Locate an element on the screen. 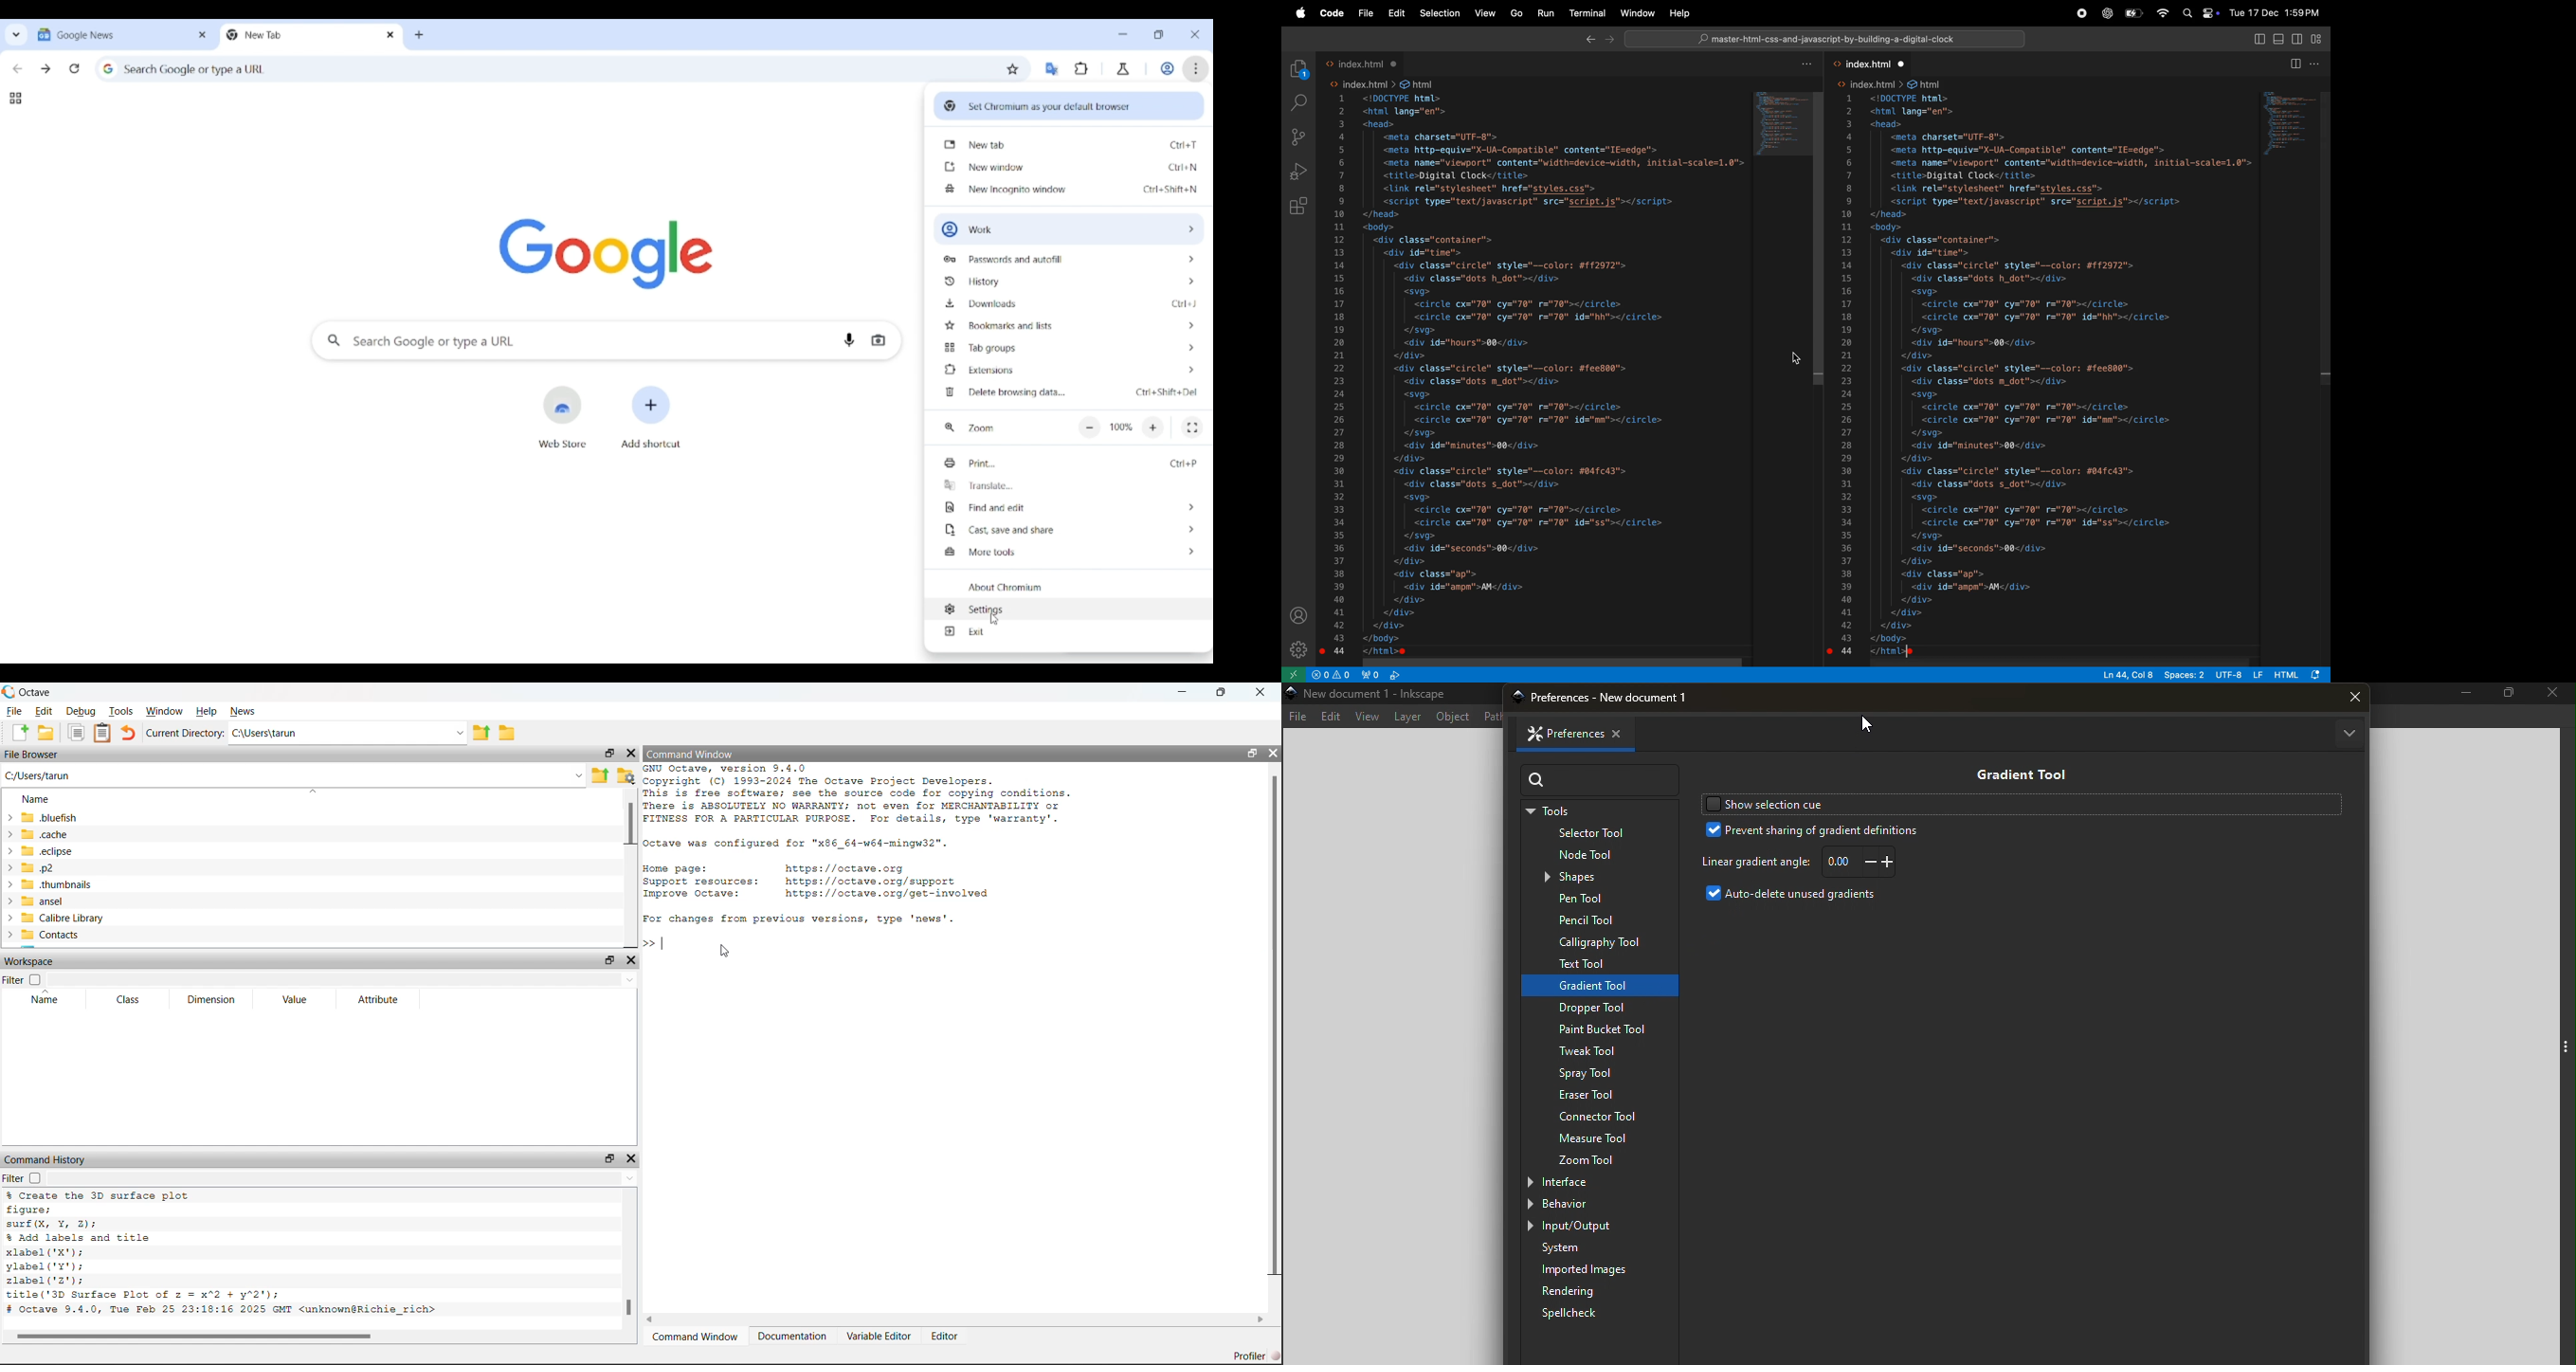  Search by image is located at coordinates (878, 341).